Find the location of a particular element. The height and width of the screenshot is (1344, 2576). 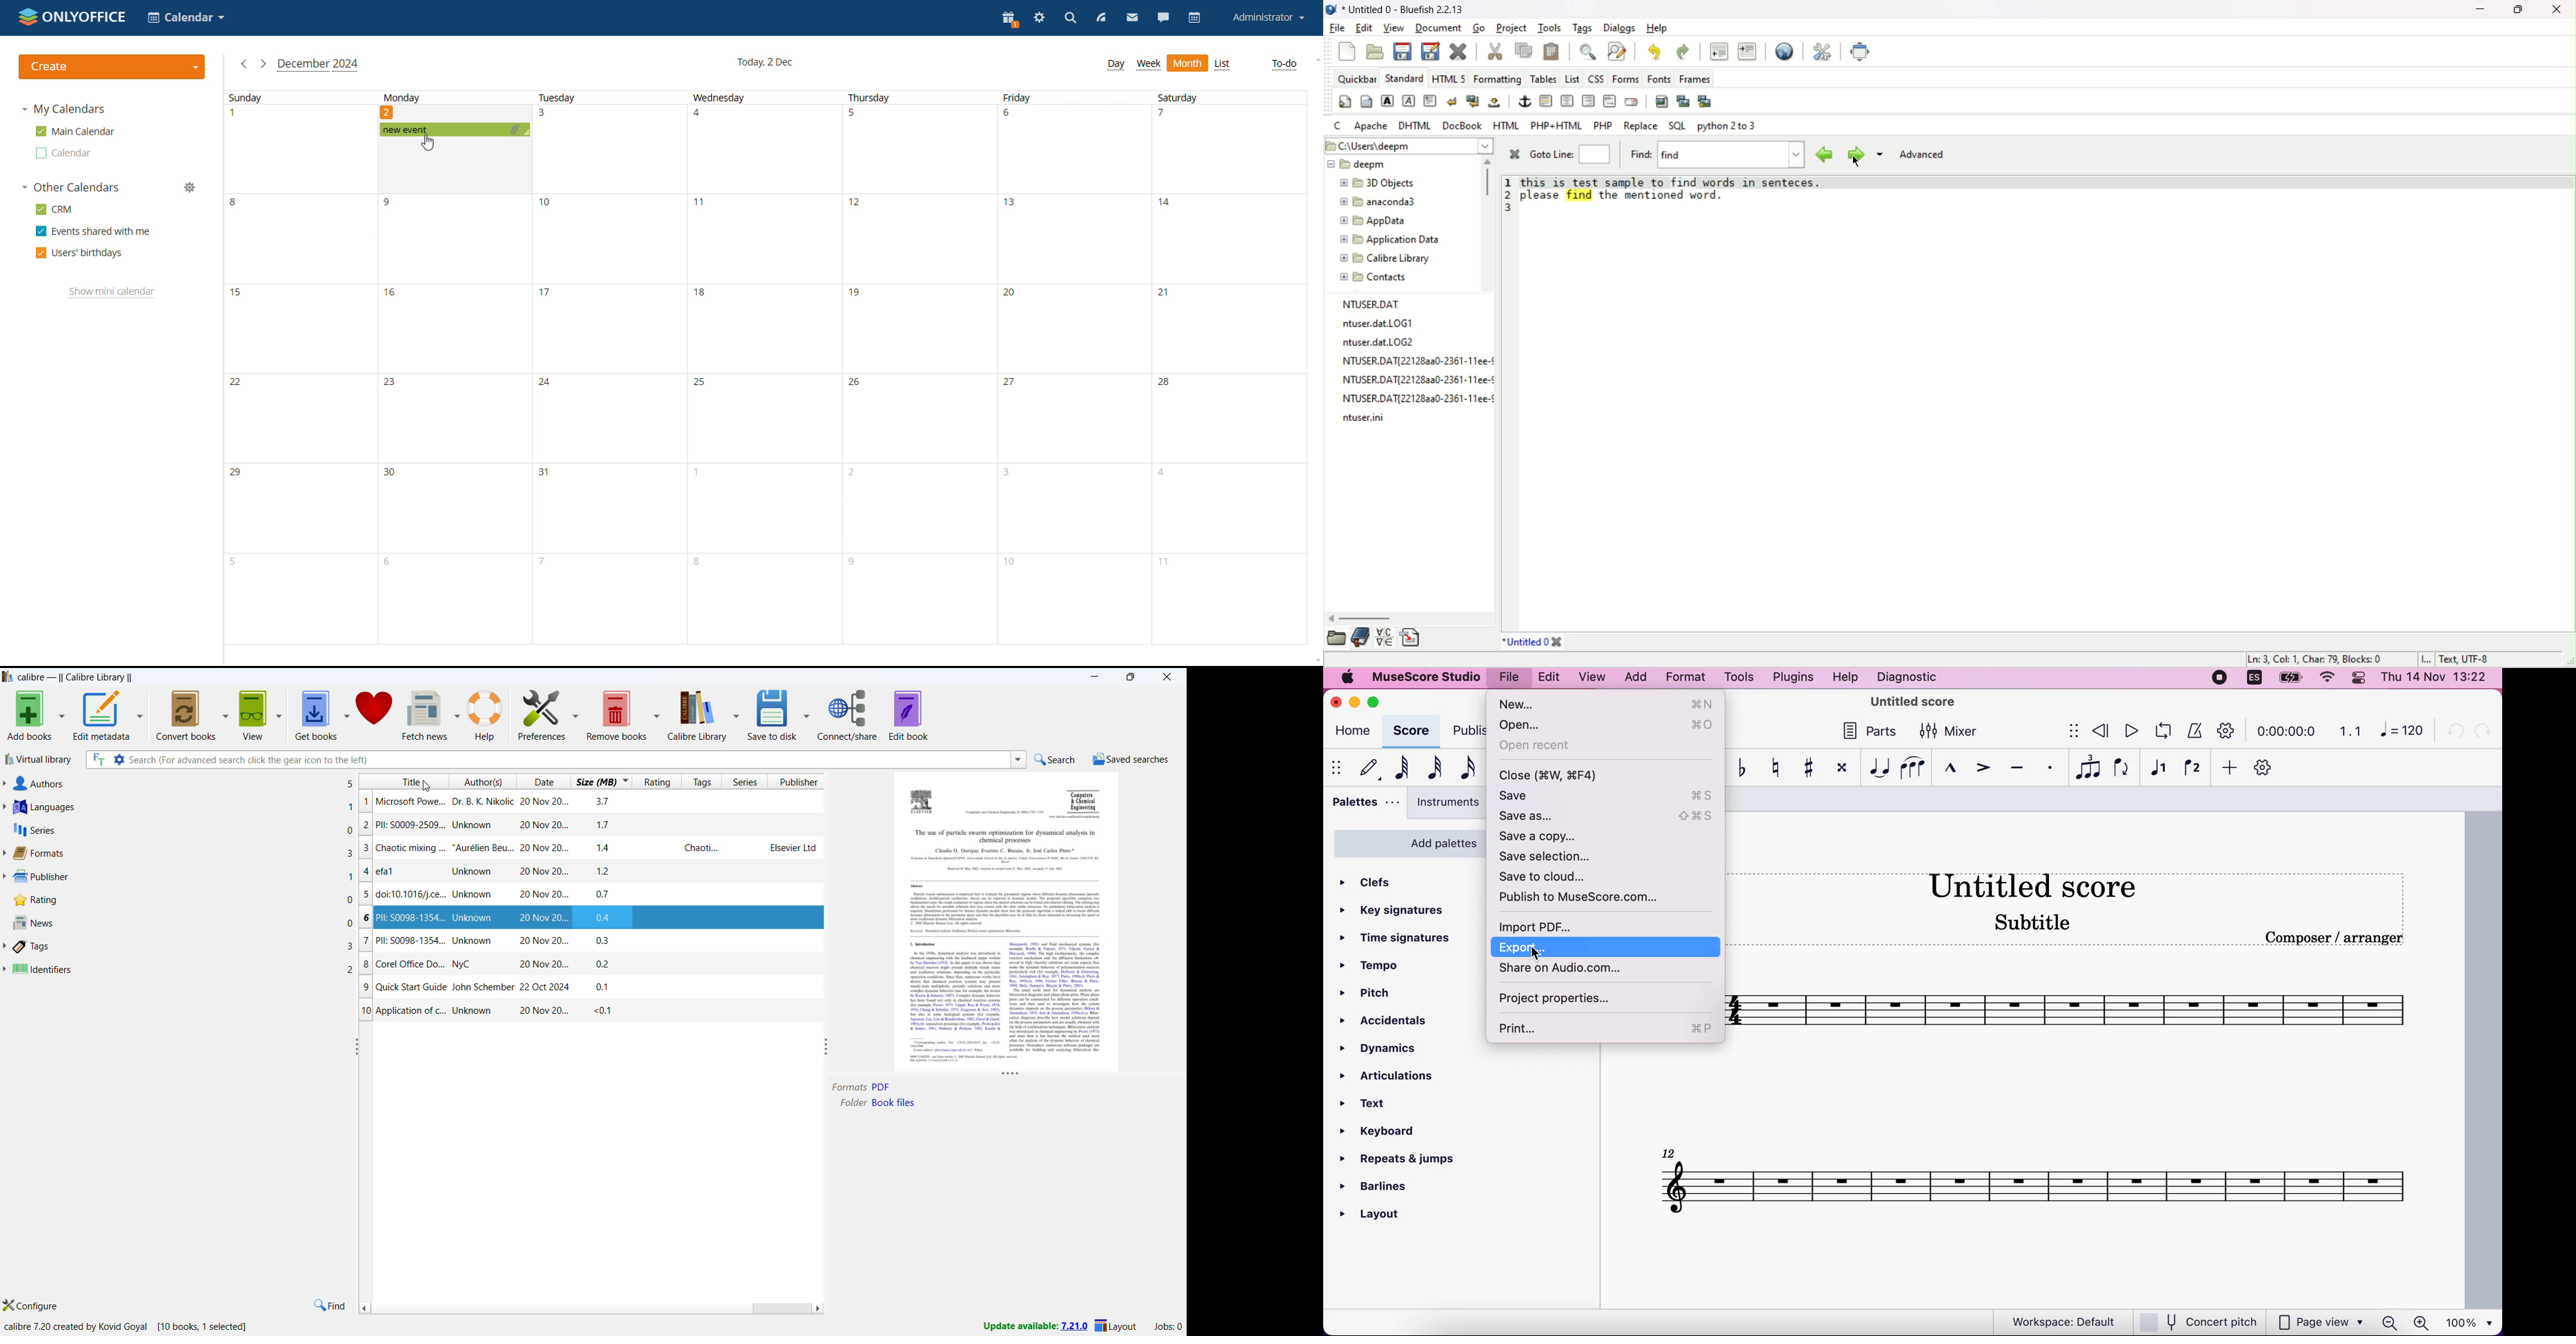

pitch is located at coordinates (1391, 990).